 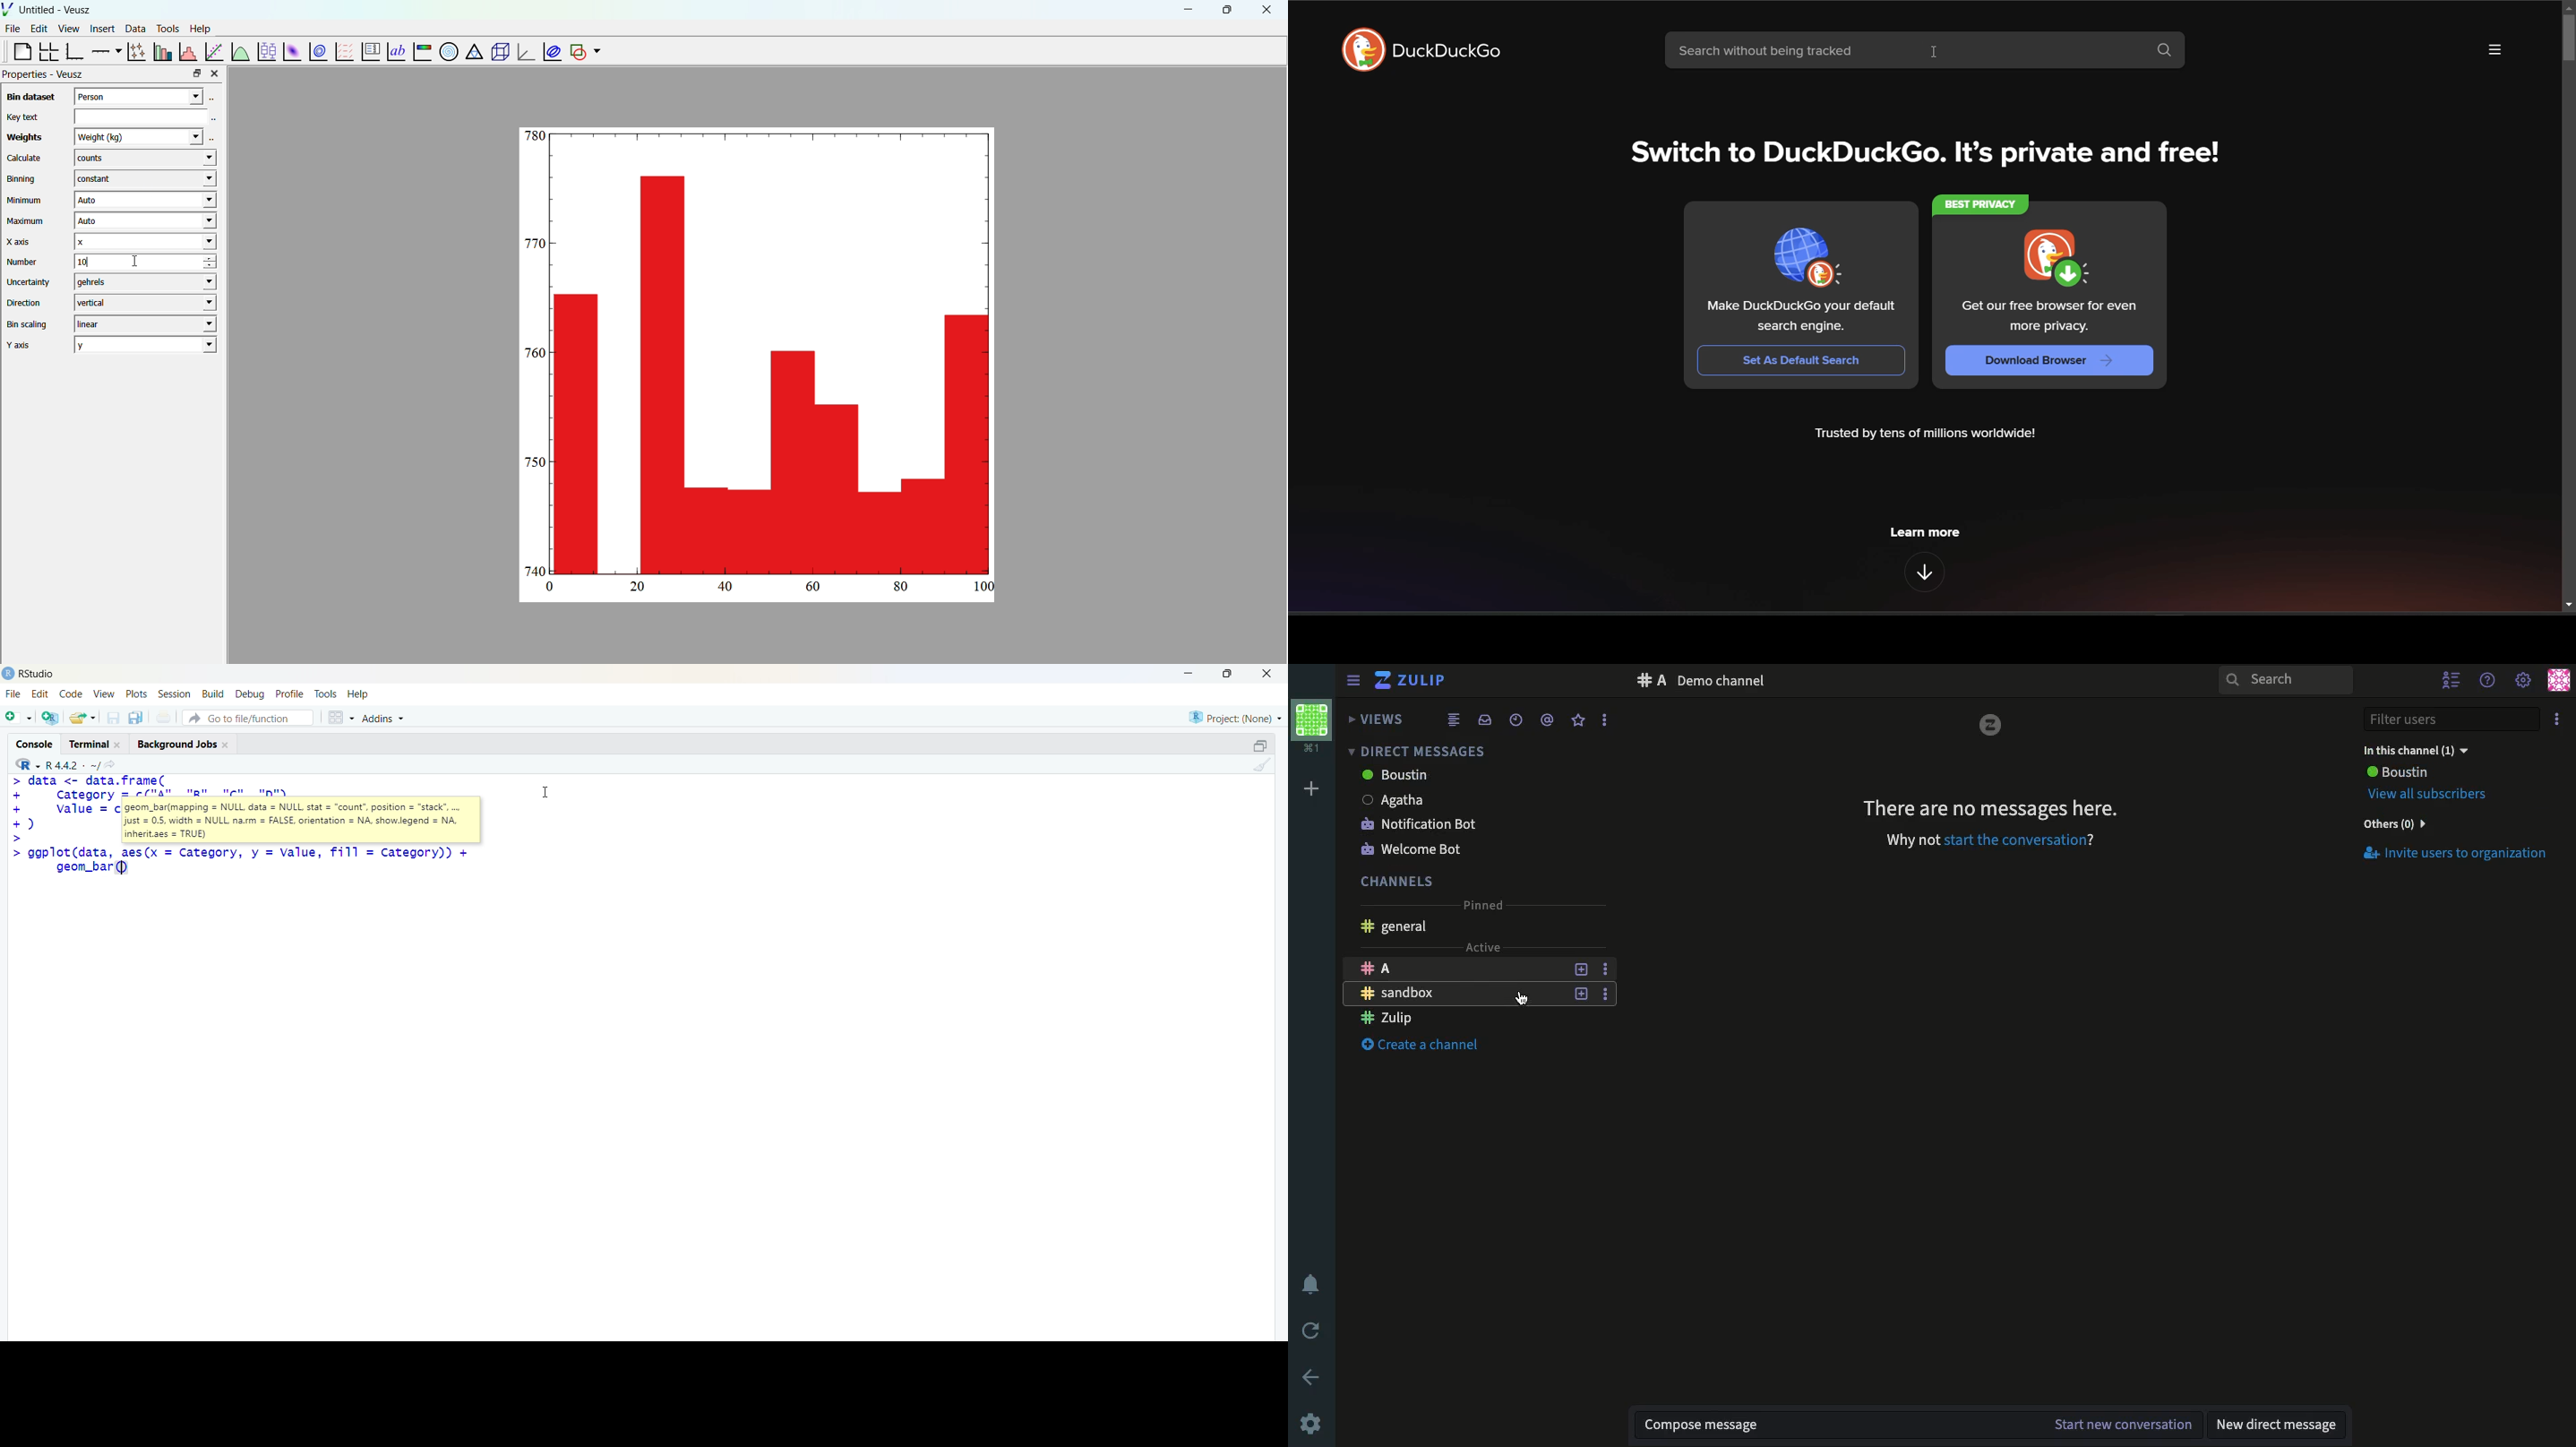 I want to click on Filter users, so click(x=2452, y=720).